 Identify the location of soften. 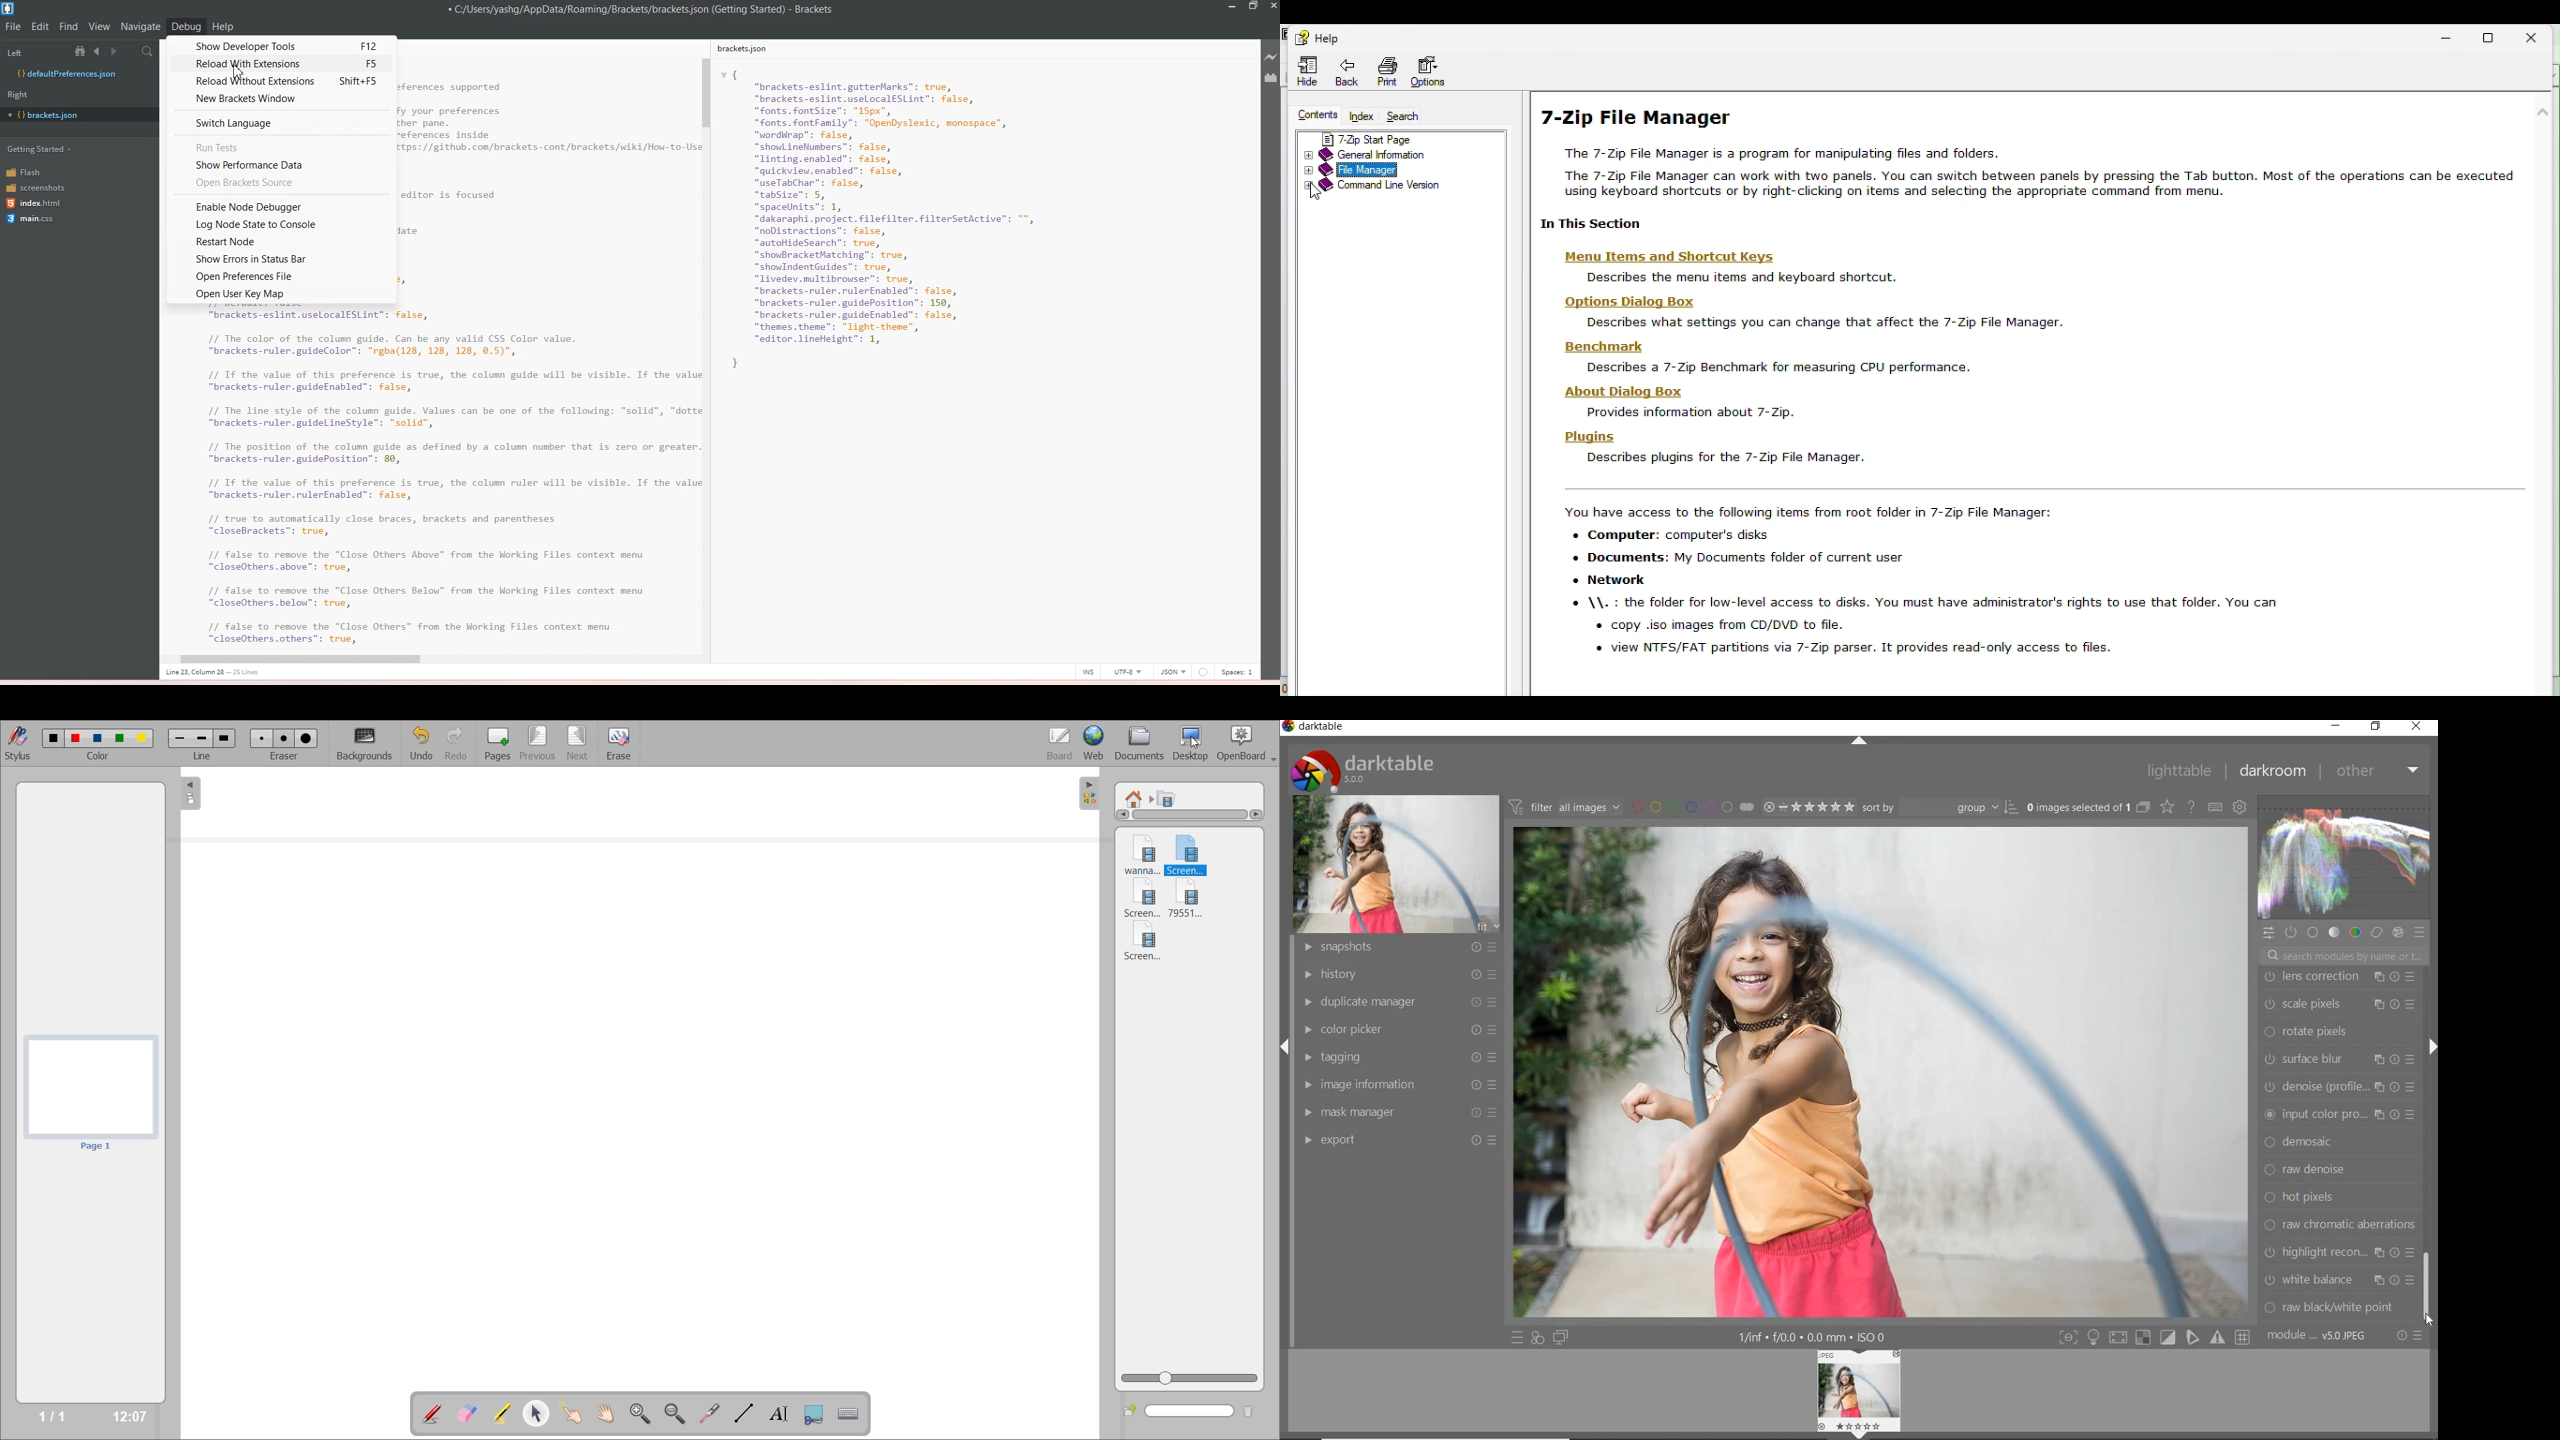
(2342, 1174).